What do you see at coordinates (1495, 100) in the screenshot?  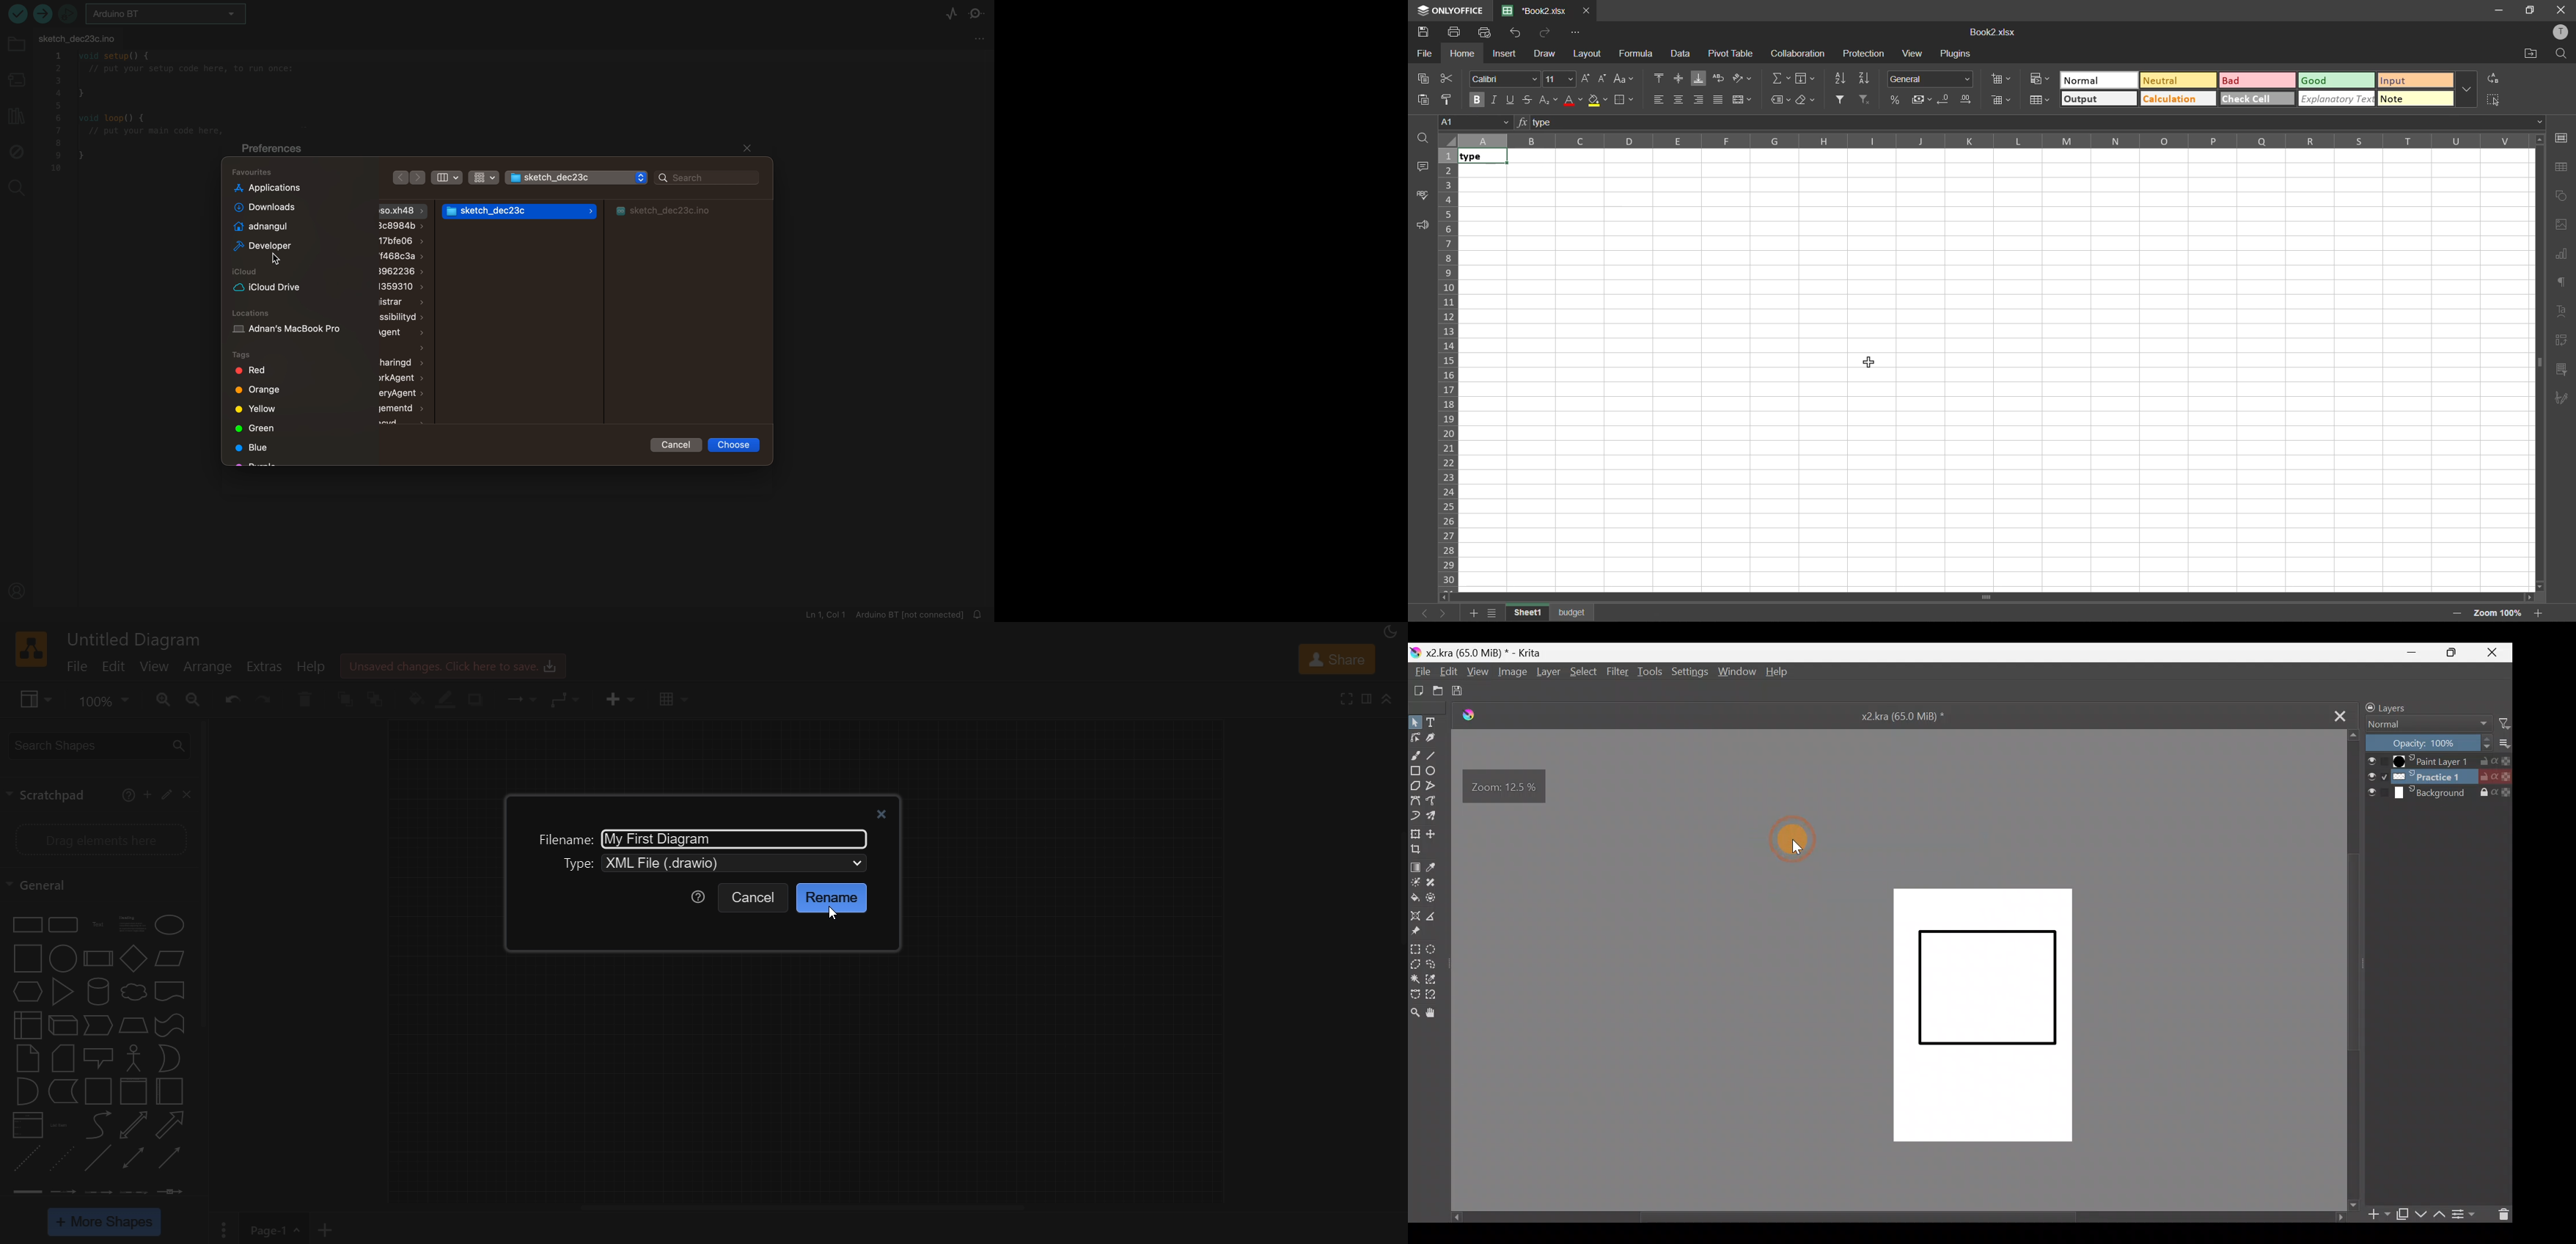 I see `italic` at bounding box center [1495, 100].